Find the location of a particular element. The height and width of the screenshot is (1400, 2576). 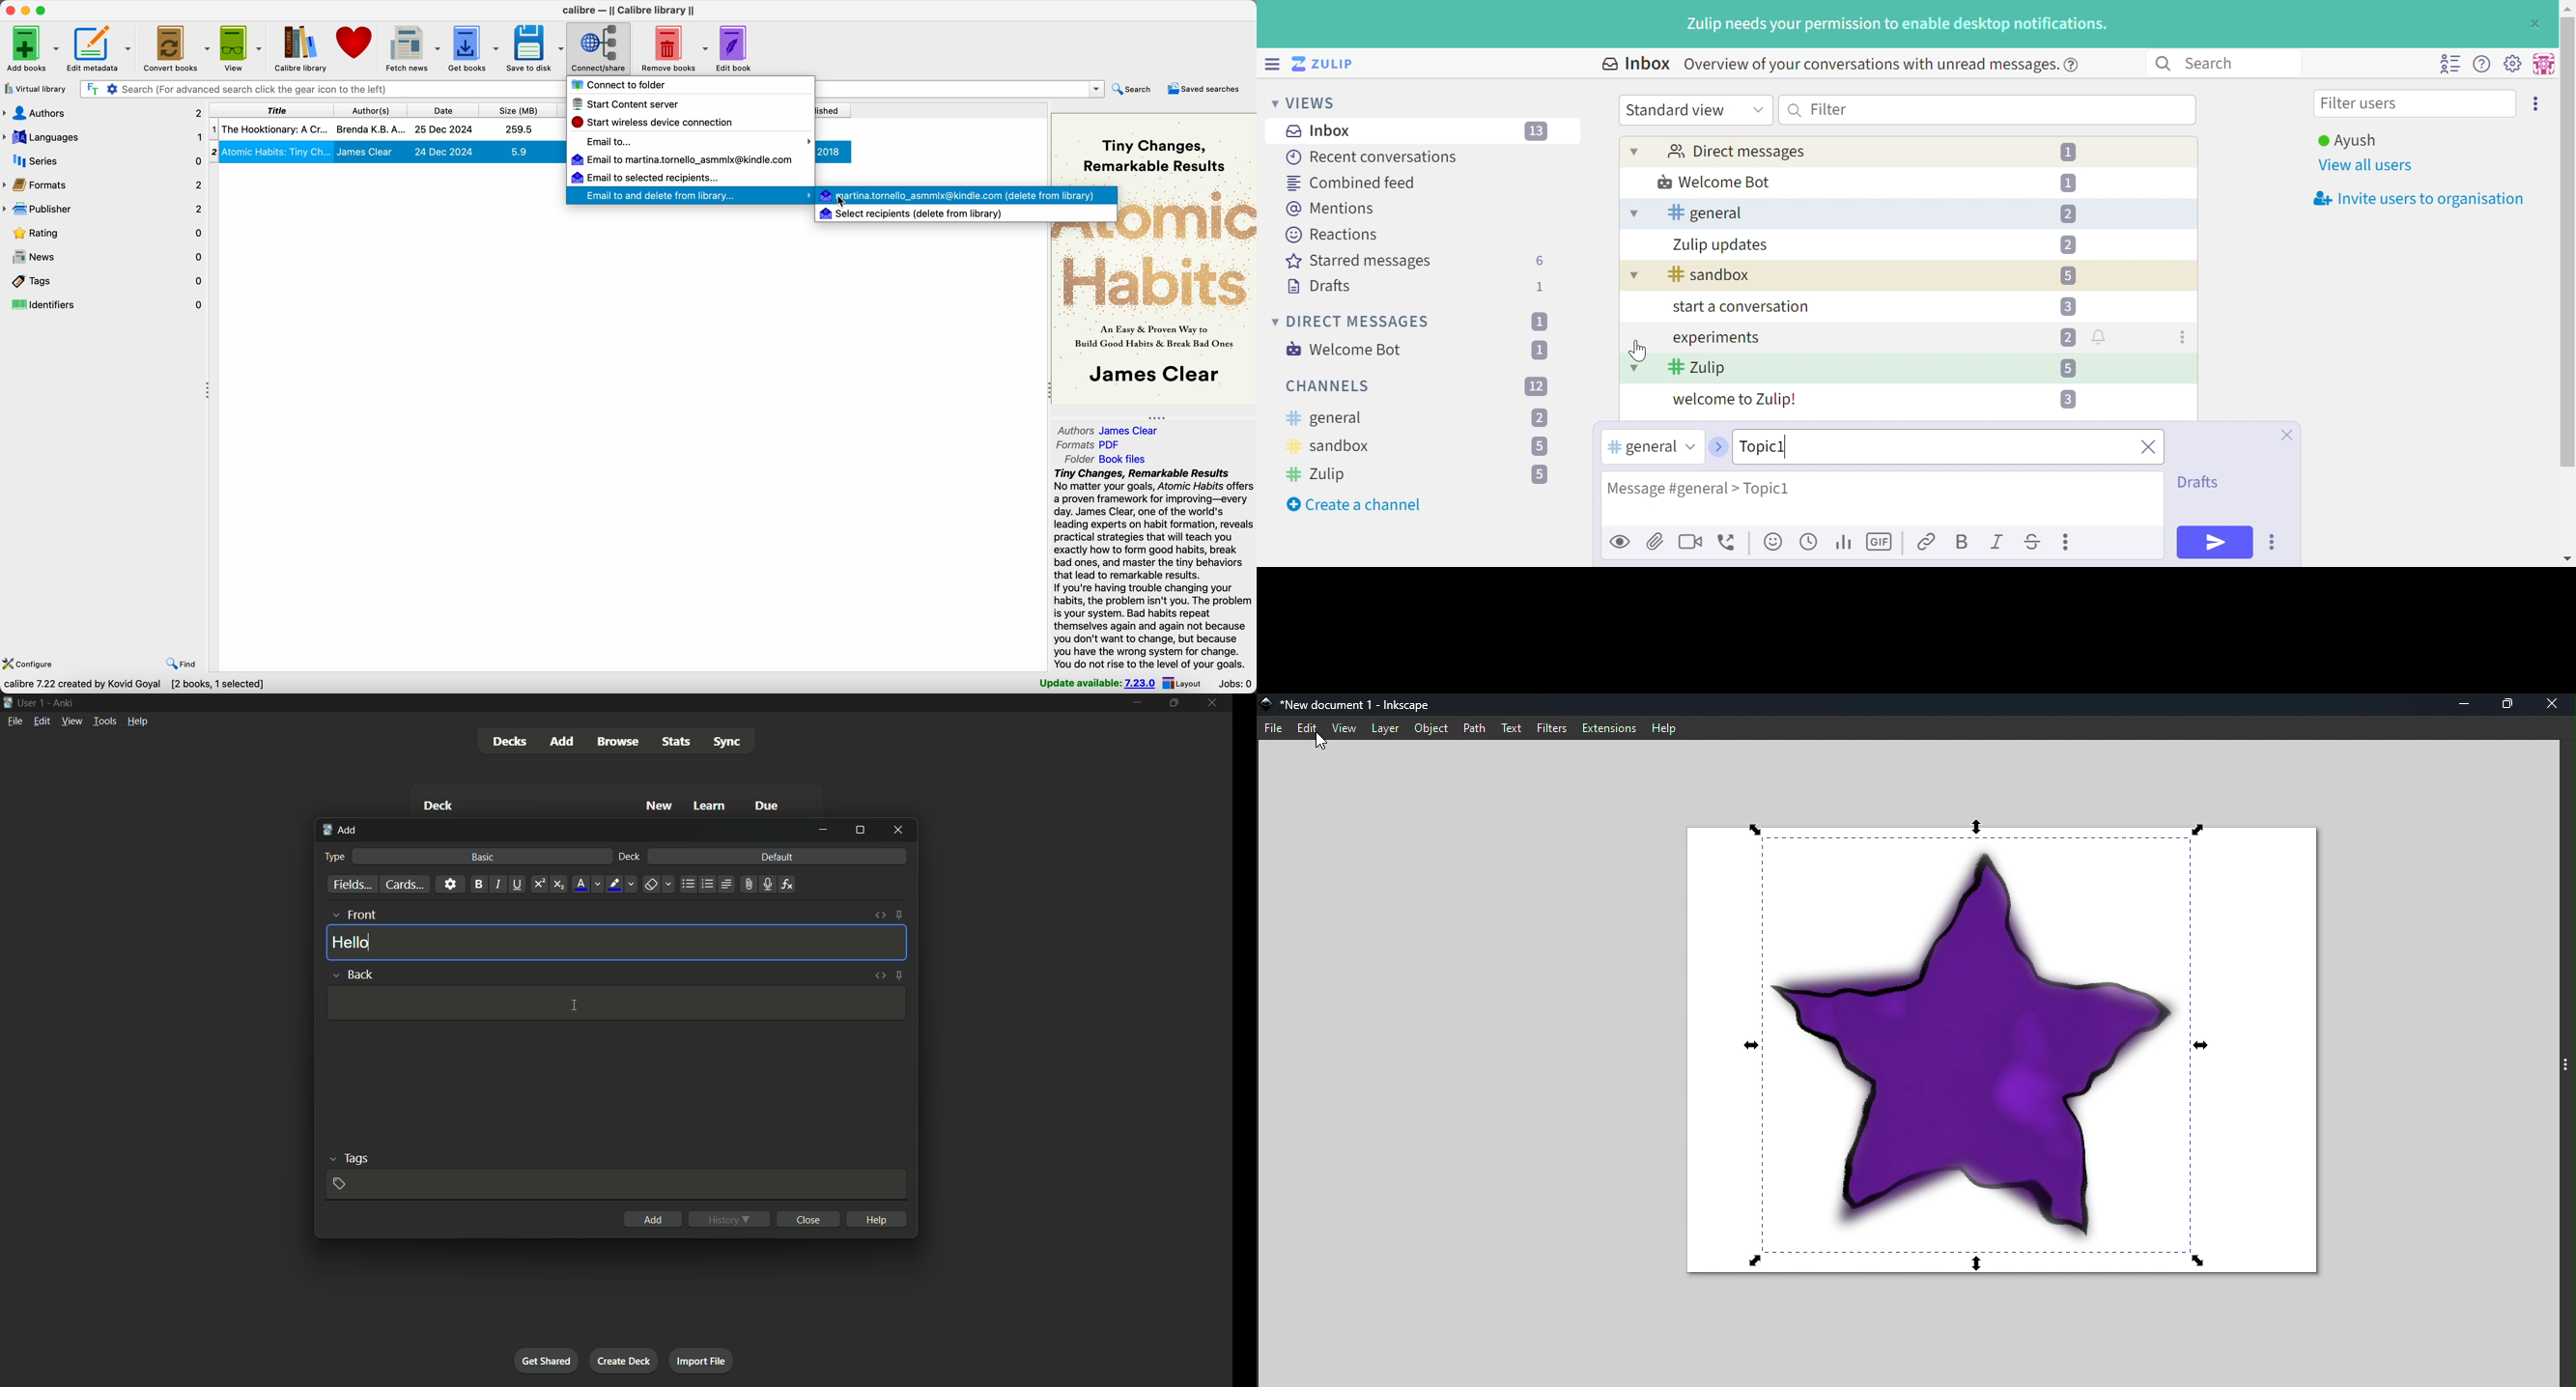

Tiny Changes,
Remarkable Results is located at coordinates (1152, 154).